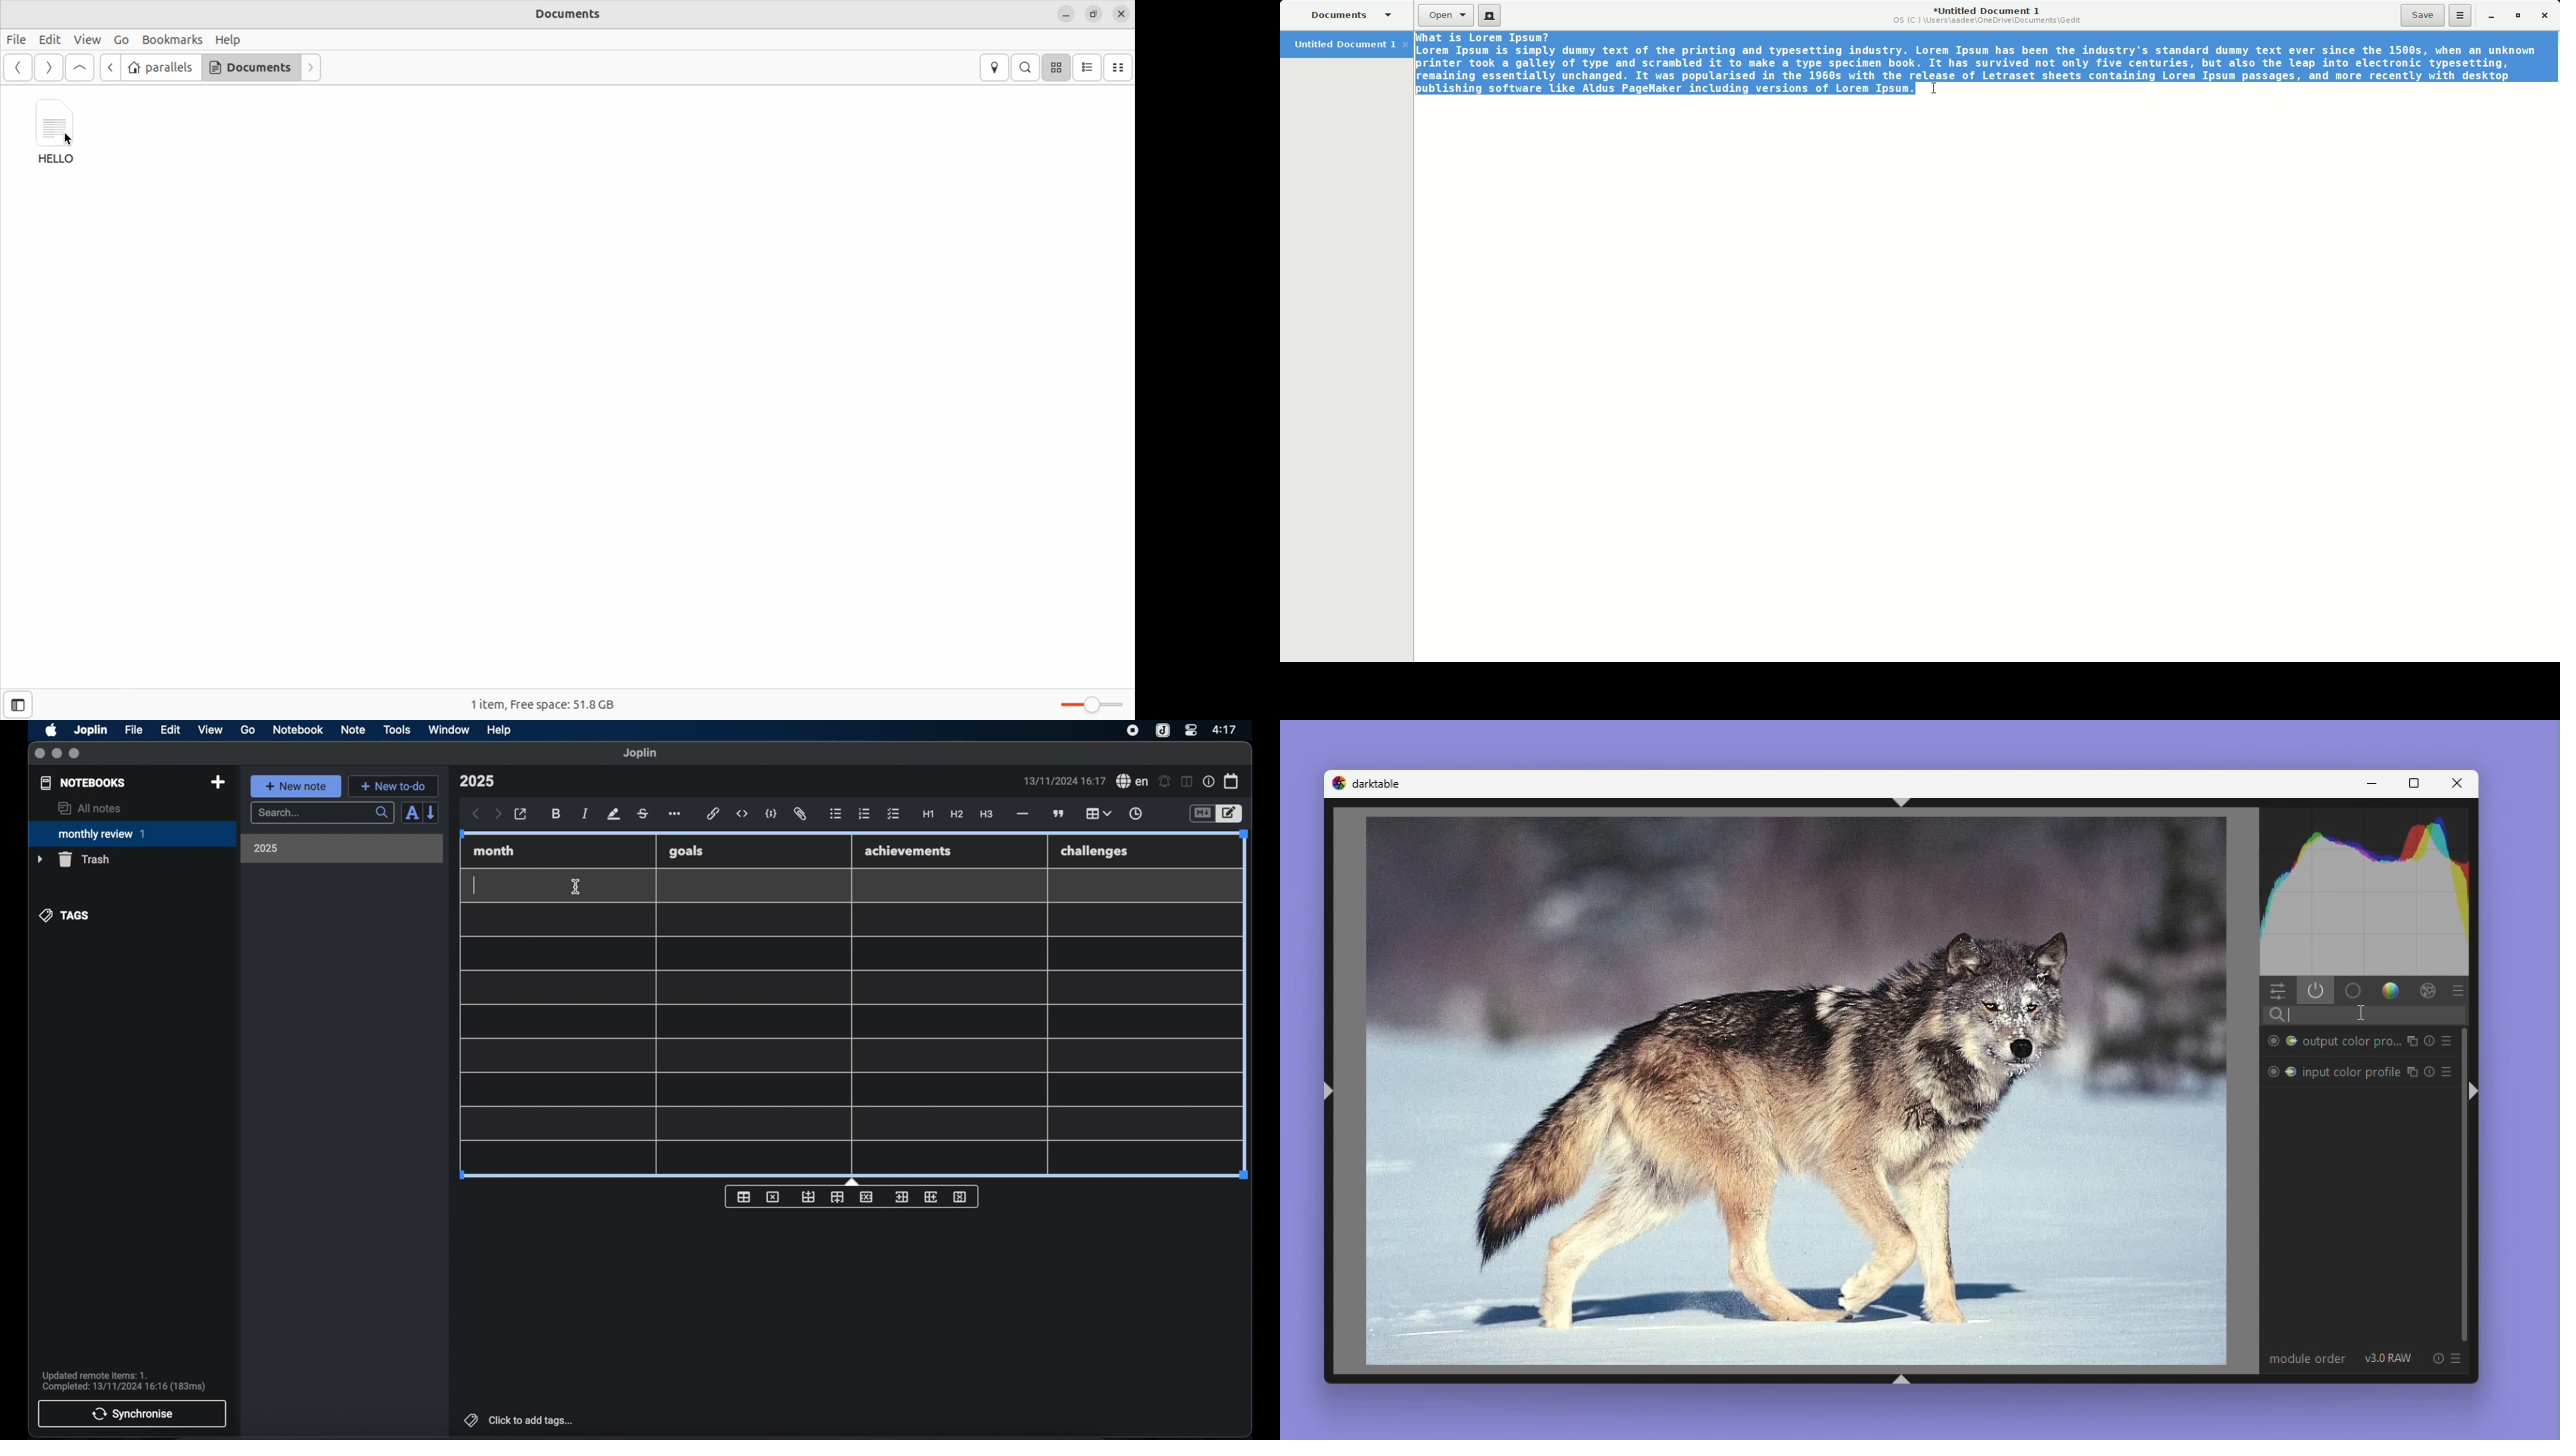  Describe the element at coordinates (2413, 1041) in the screenshot. I see `Enable/disable module` at that location.